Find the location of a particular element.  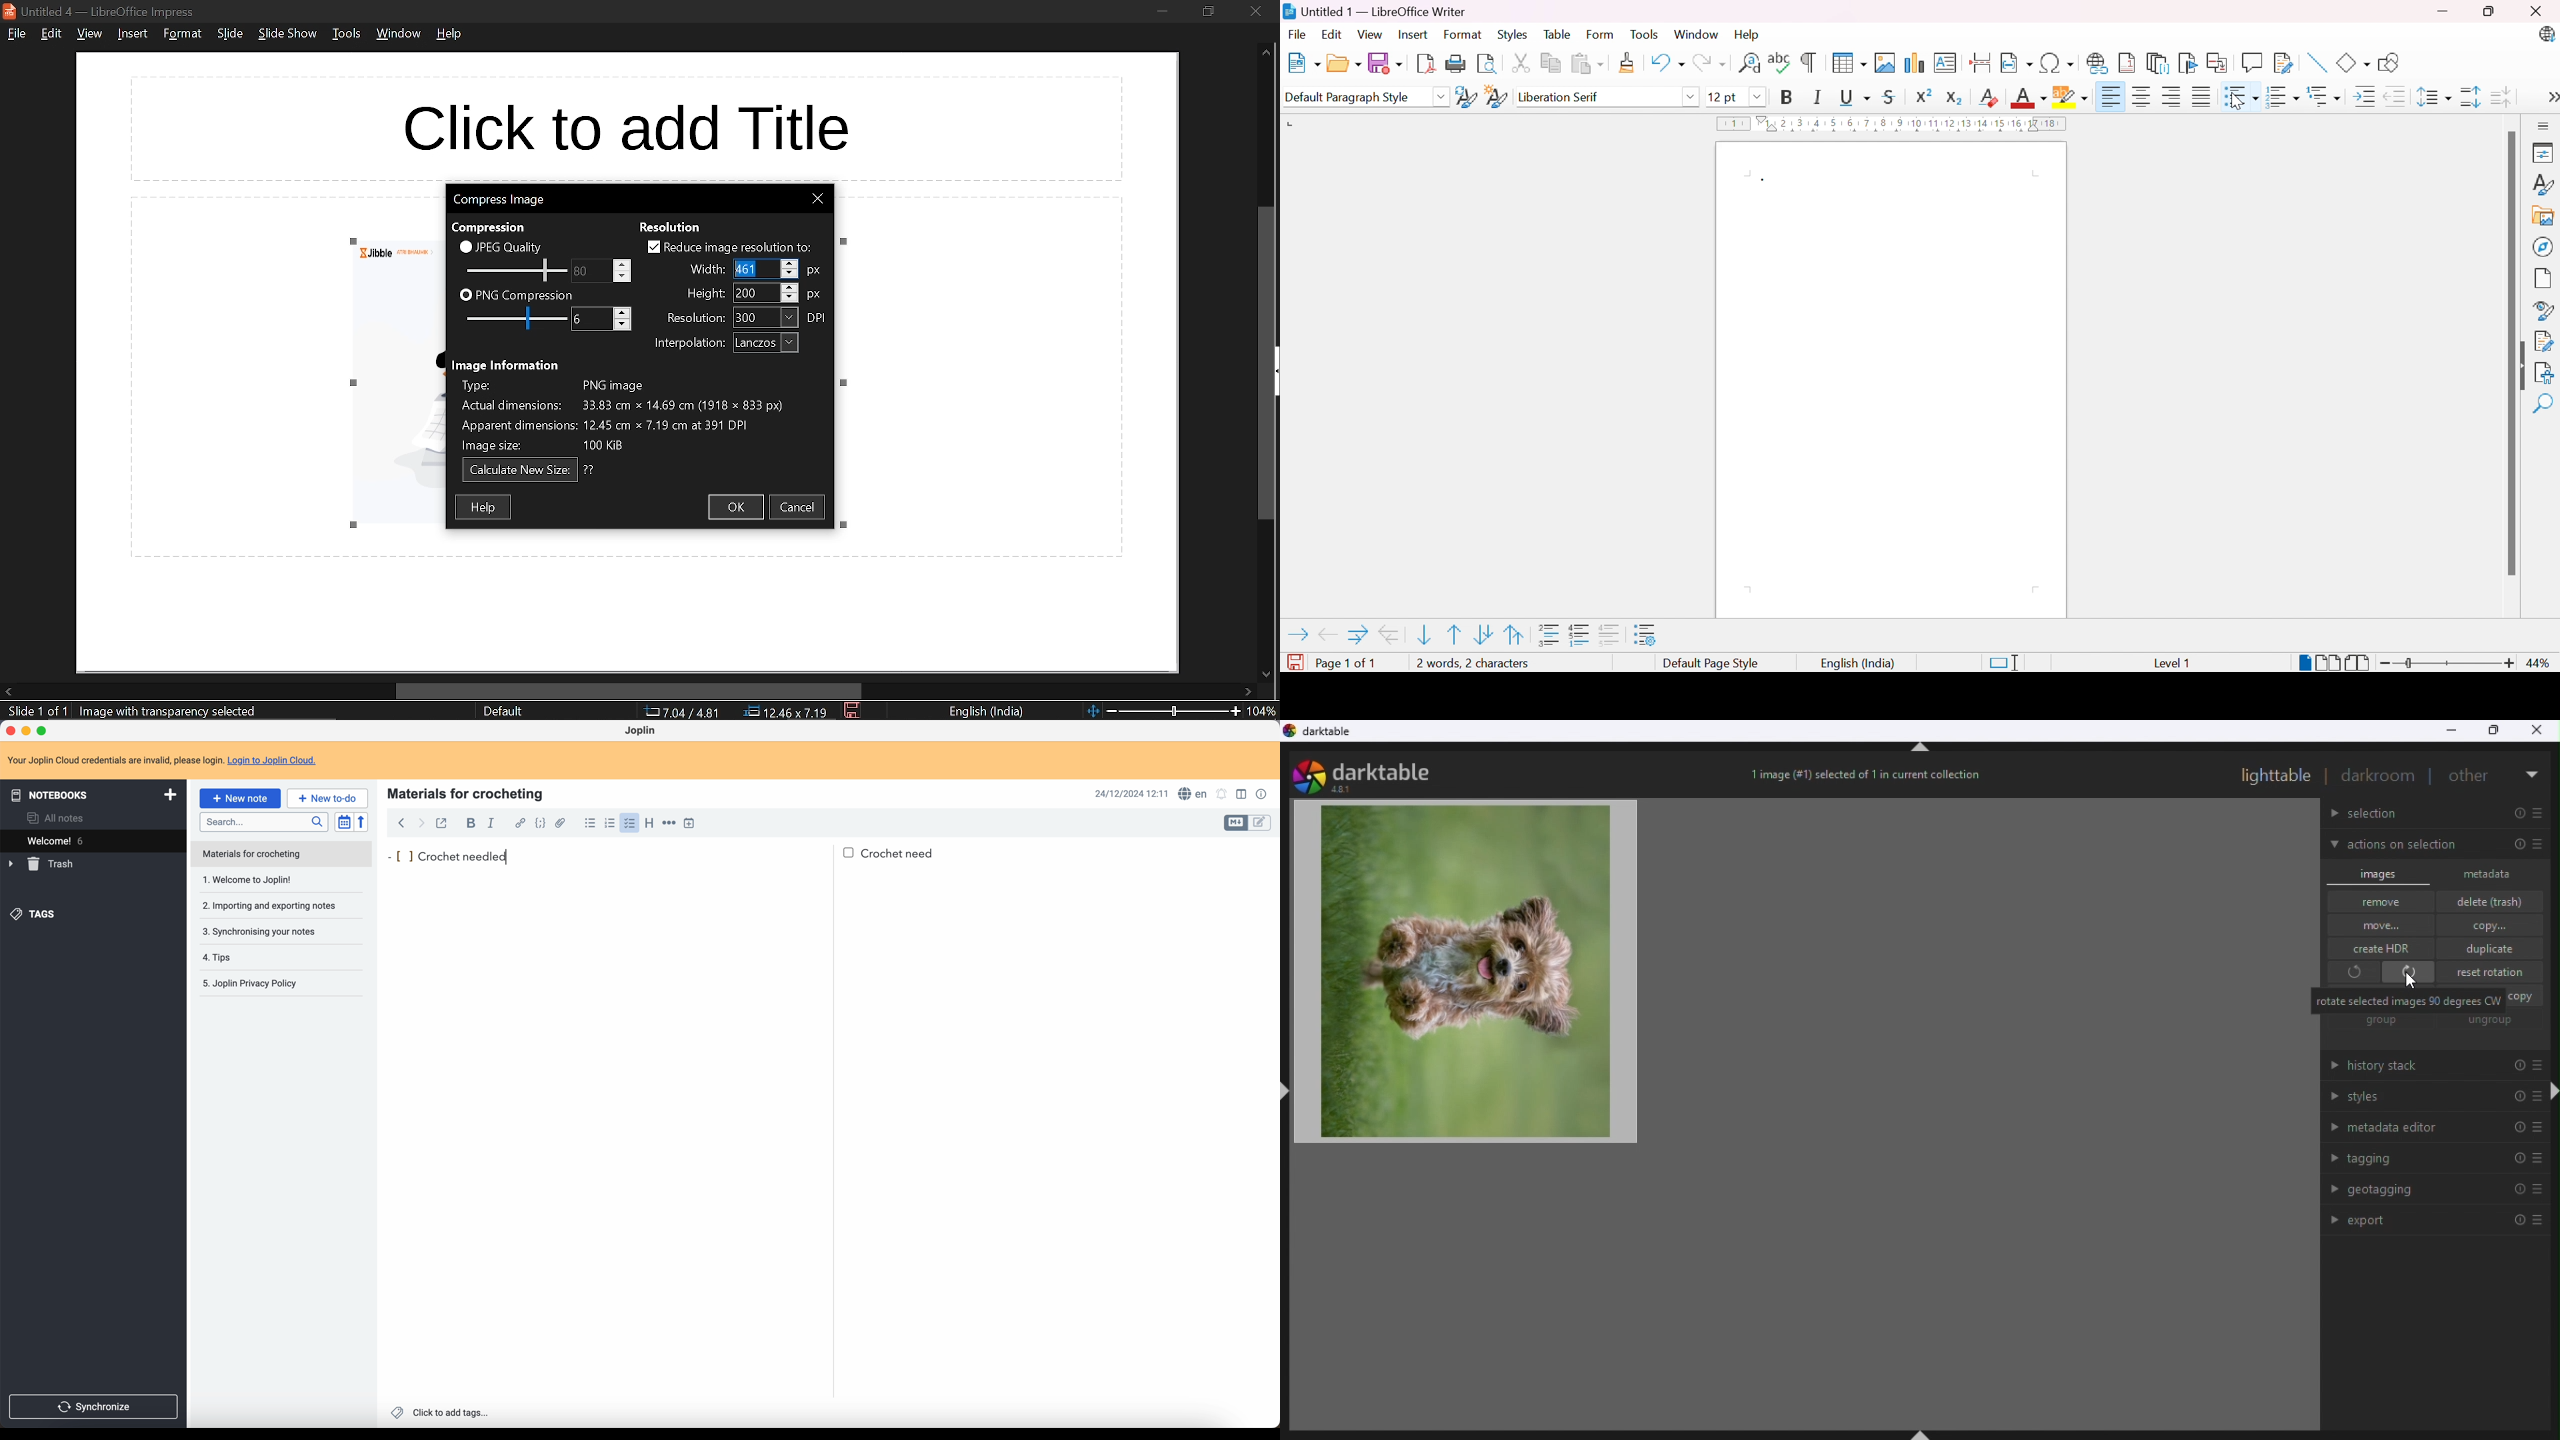

Form is located at coordinates (1599, 34).